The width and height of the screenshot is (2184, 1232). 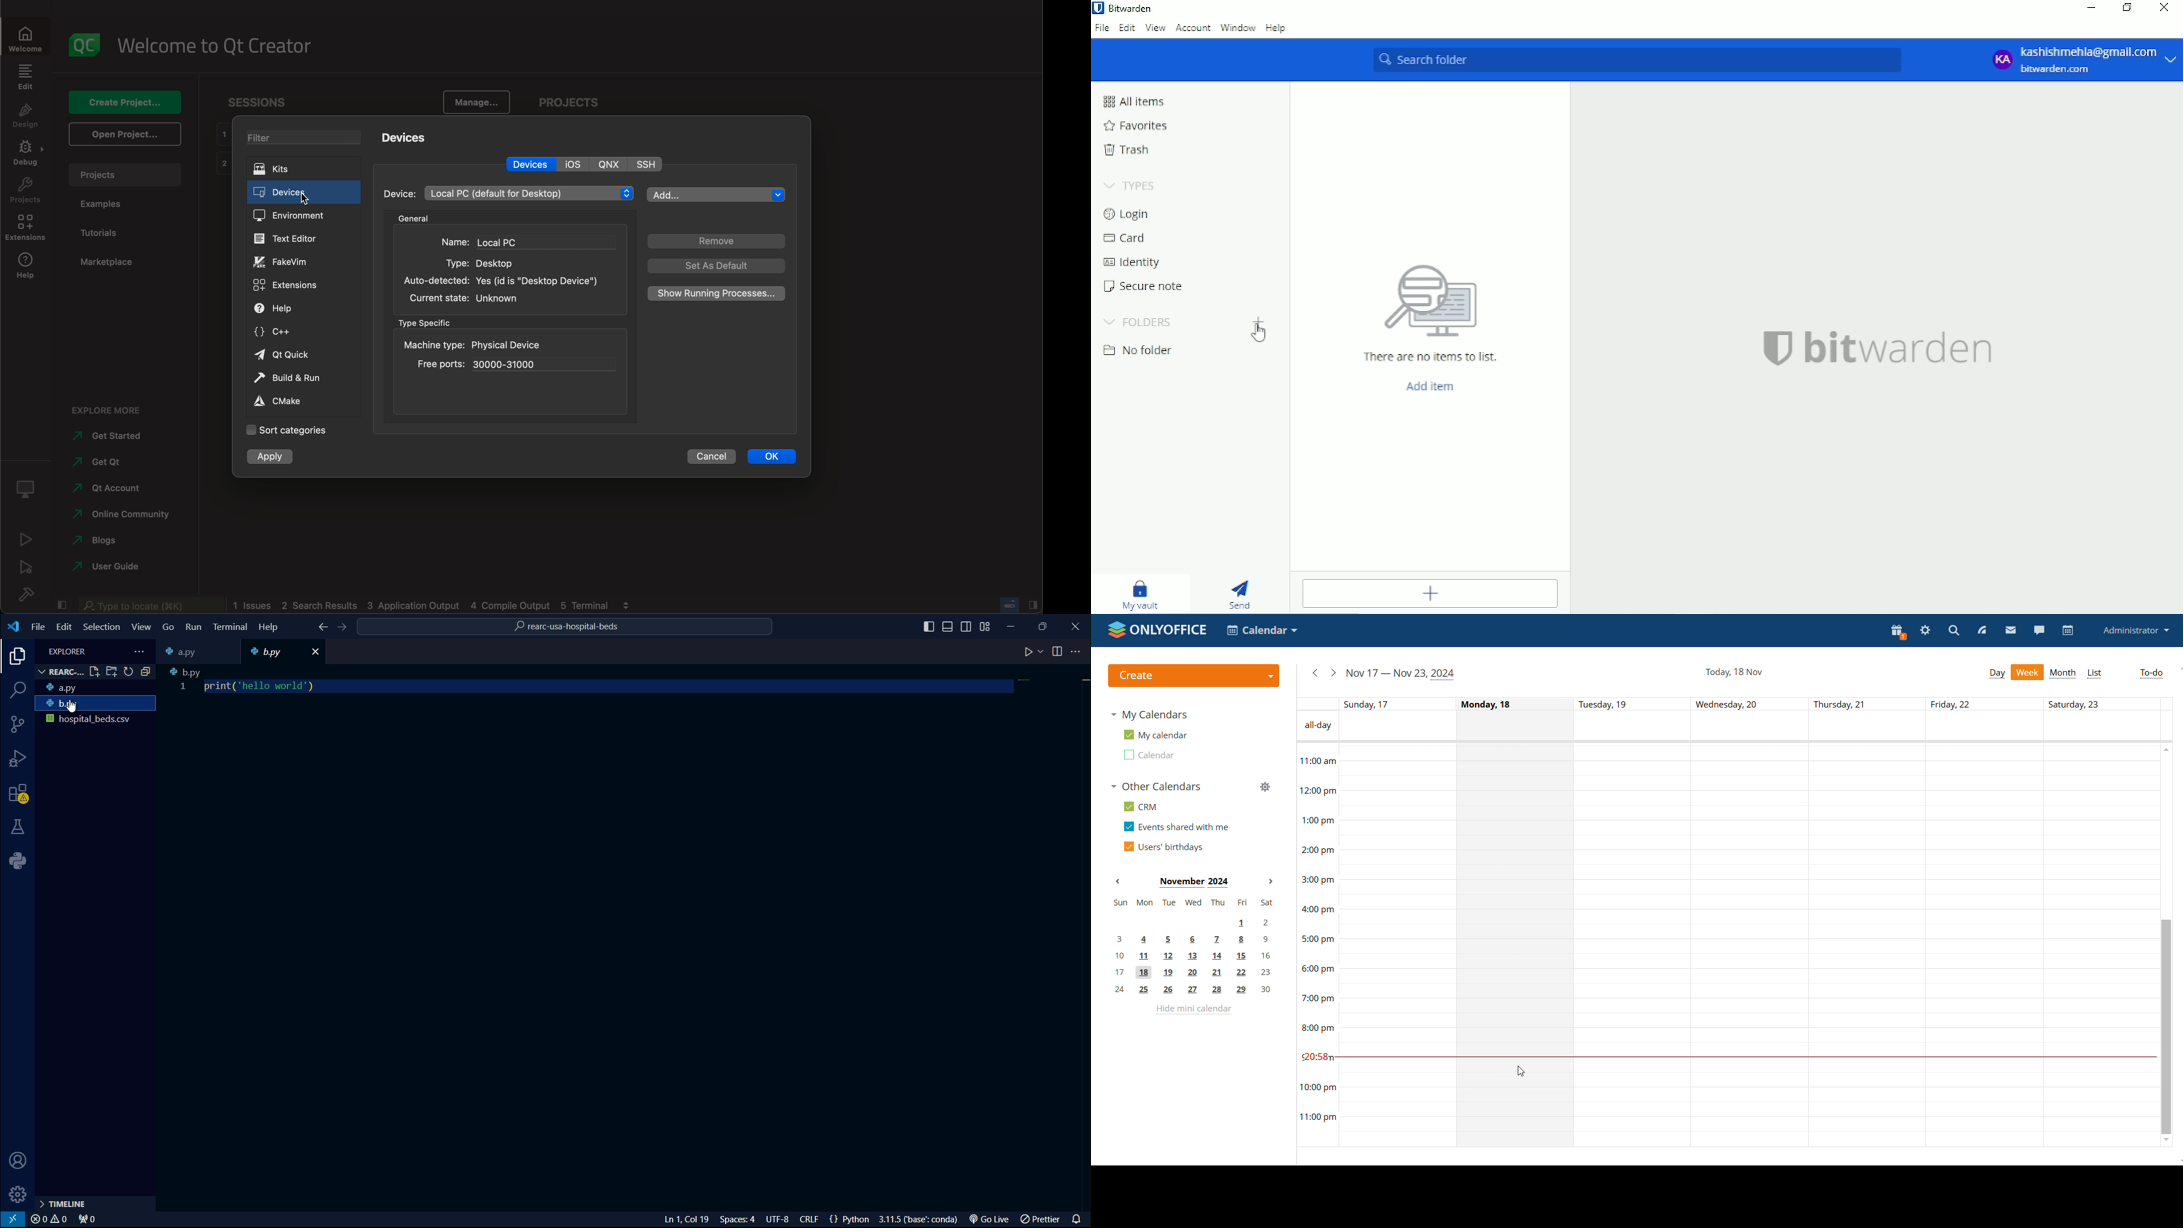 I want to click on Tuesday, so click(x=1632, y=947).